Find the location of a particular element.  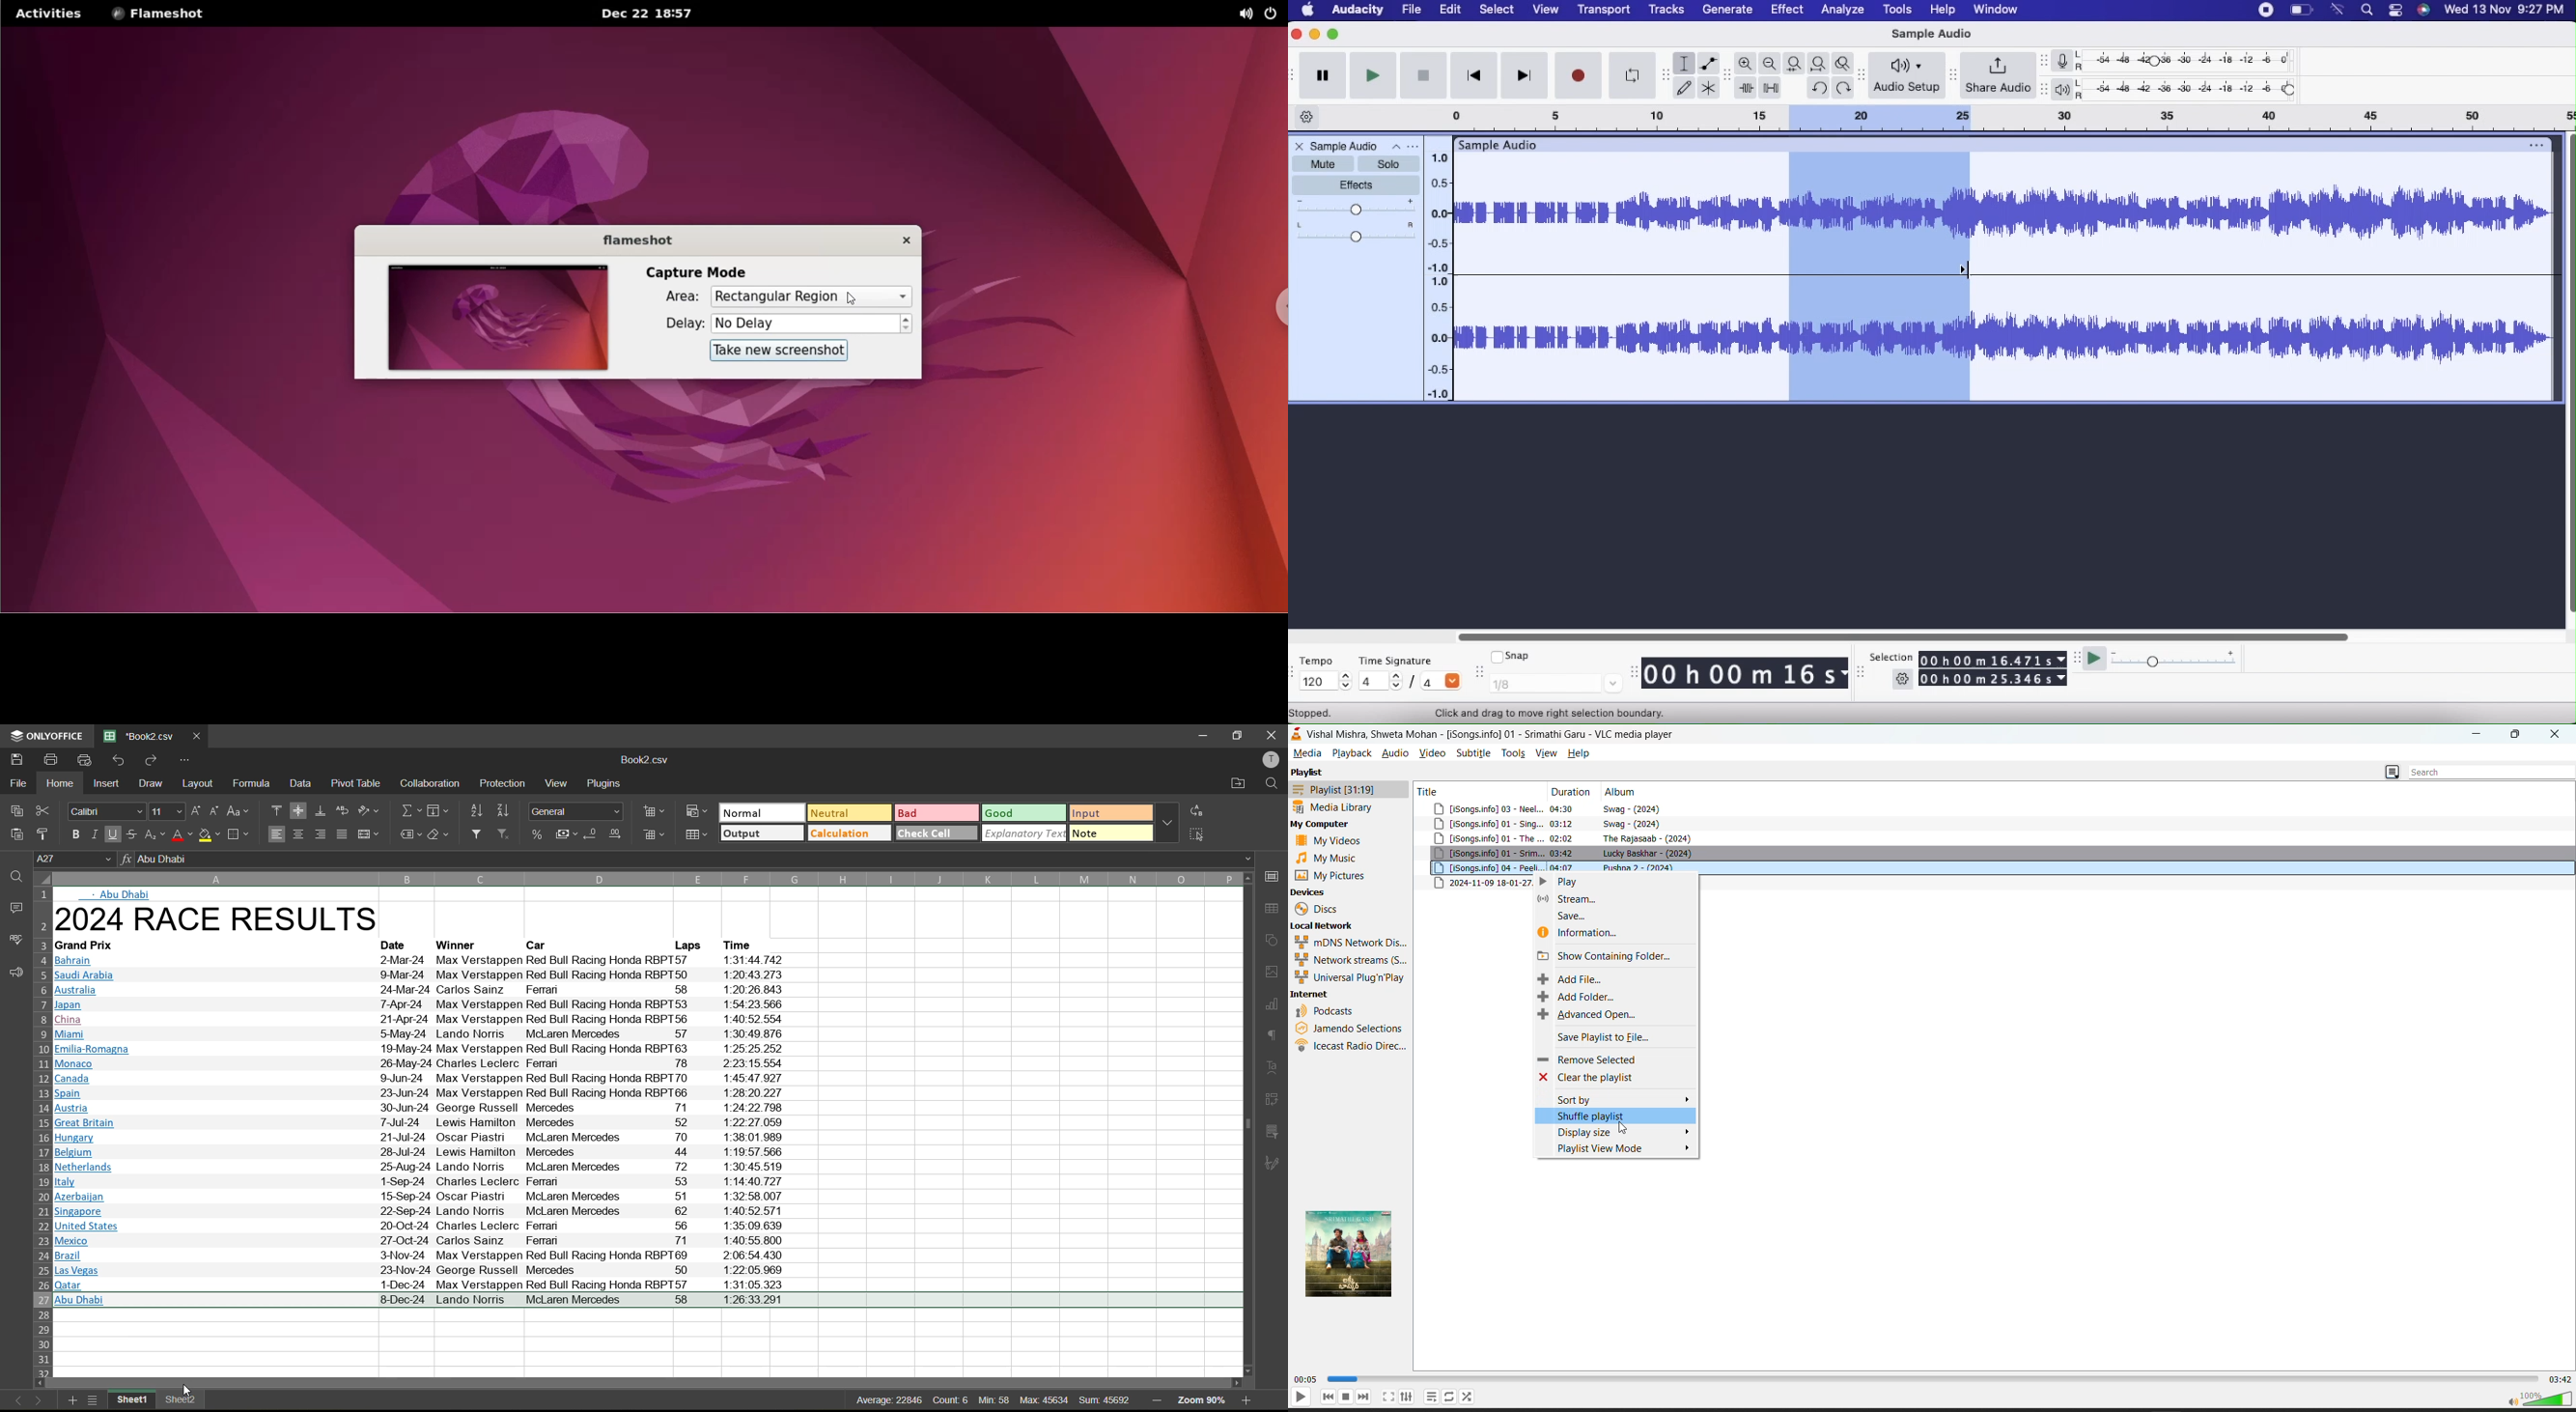

note is located at coordinates (1111, 834).